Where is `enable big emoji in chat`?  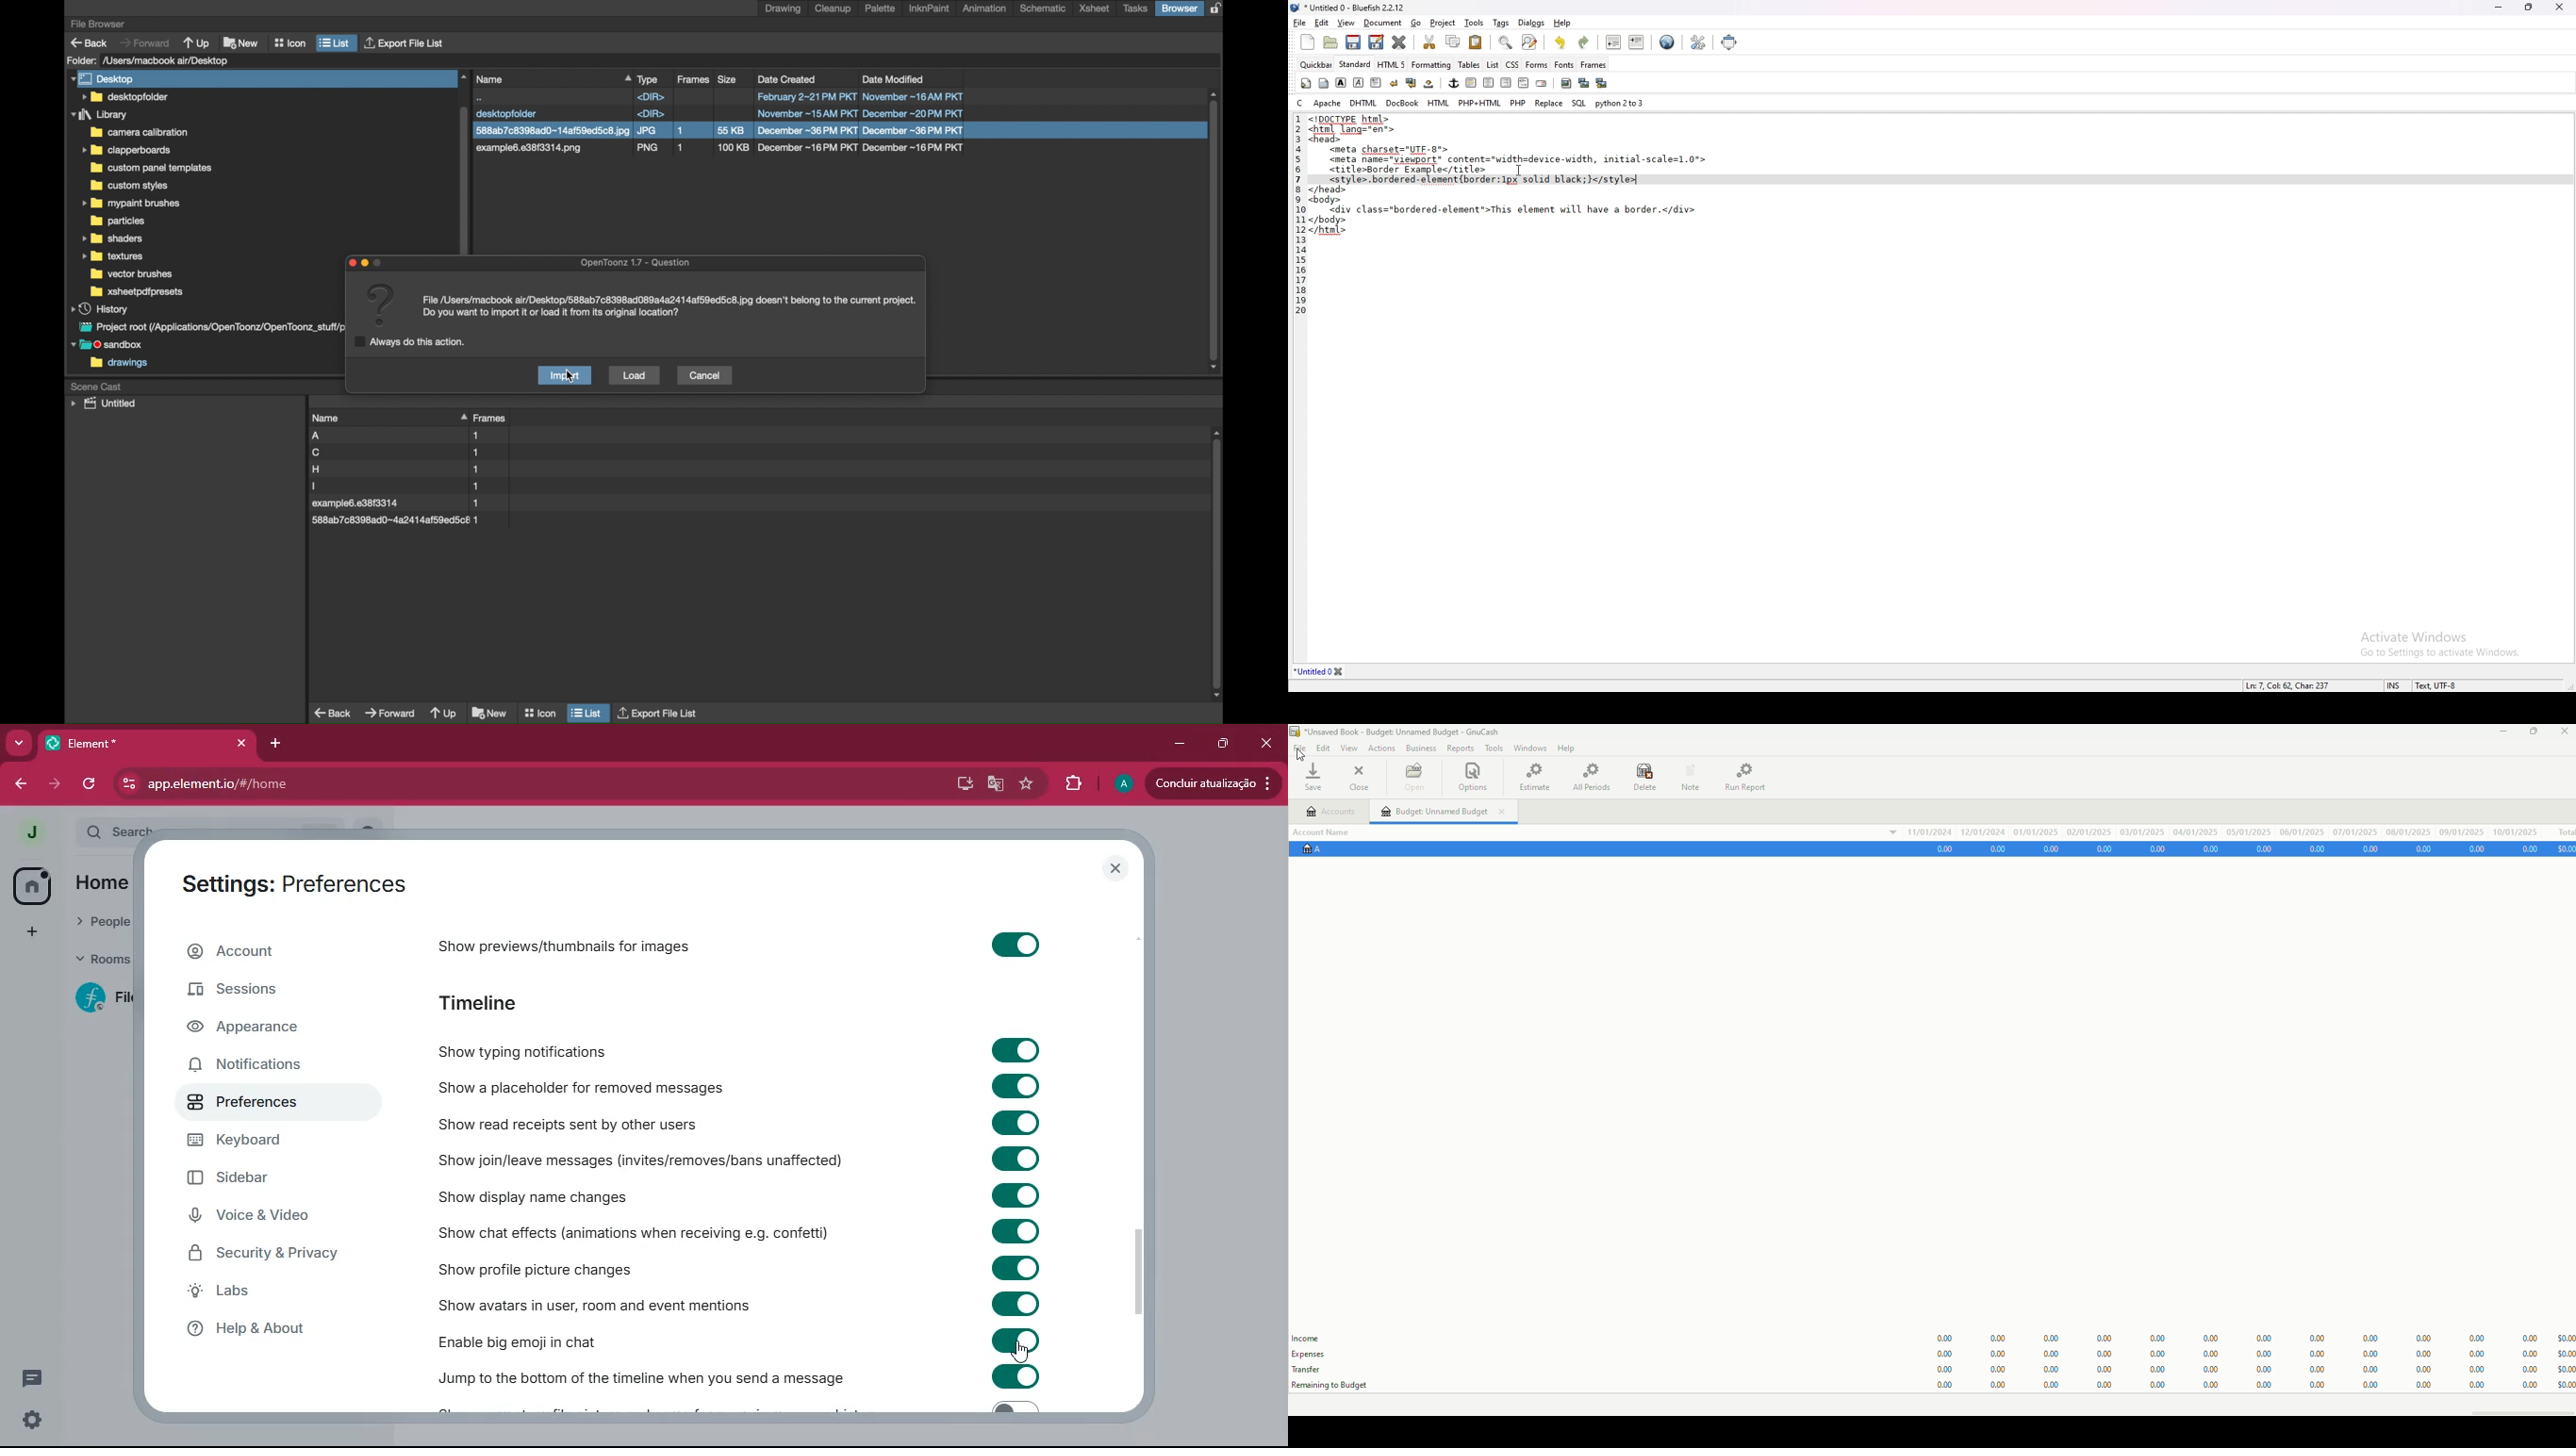 enable big emoji in chat is located at coordinates (549, 1338).